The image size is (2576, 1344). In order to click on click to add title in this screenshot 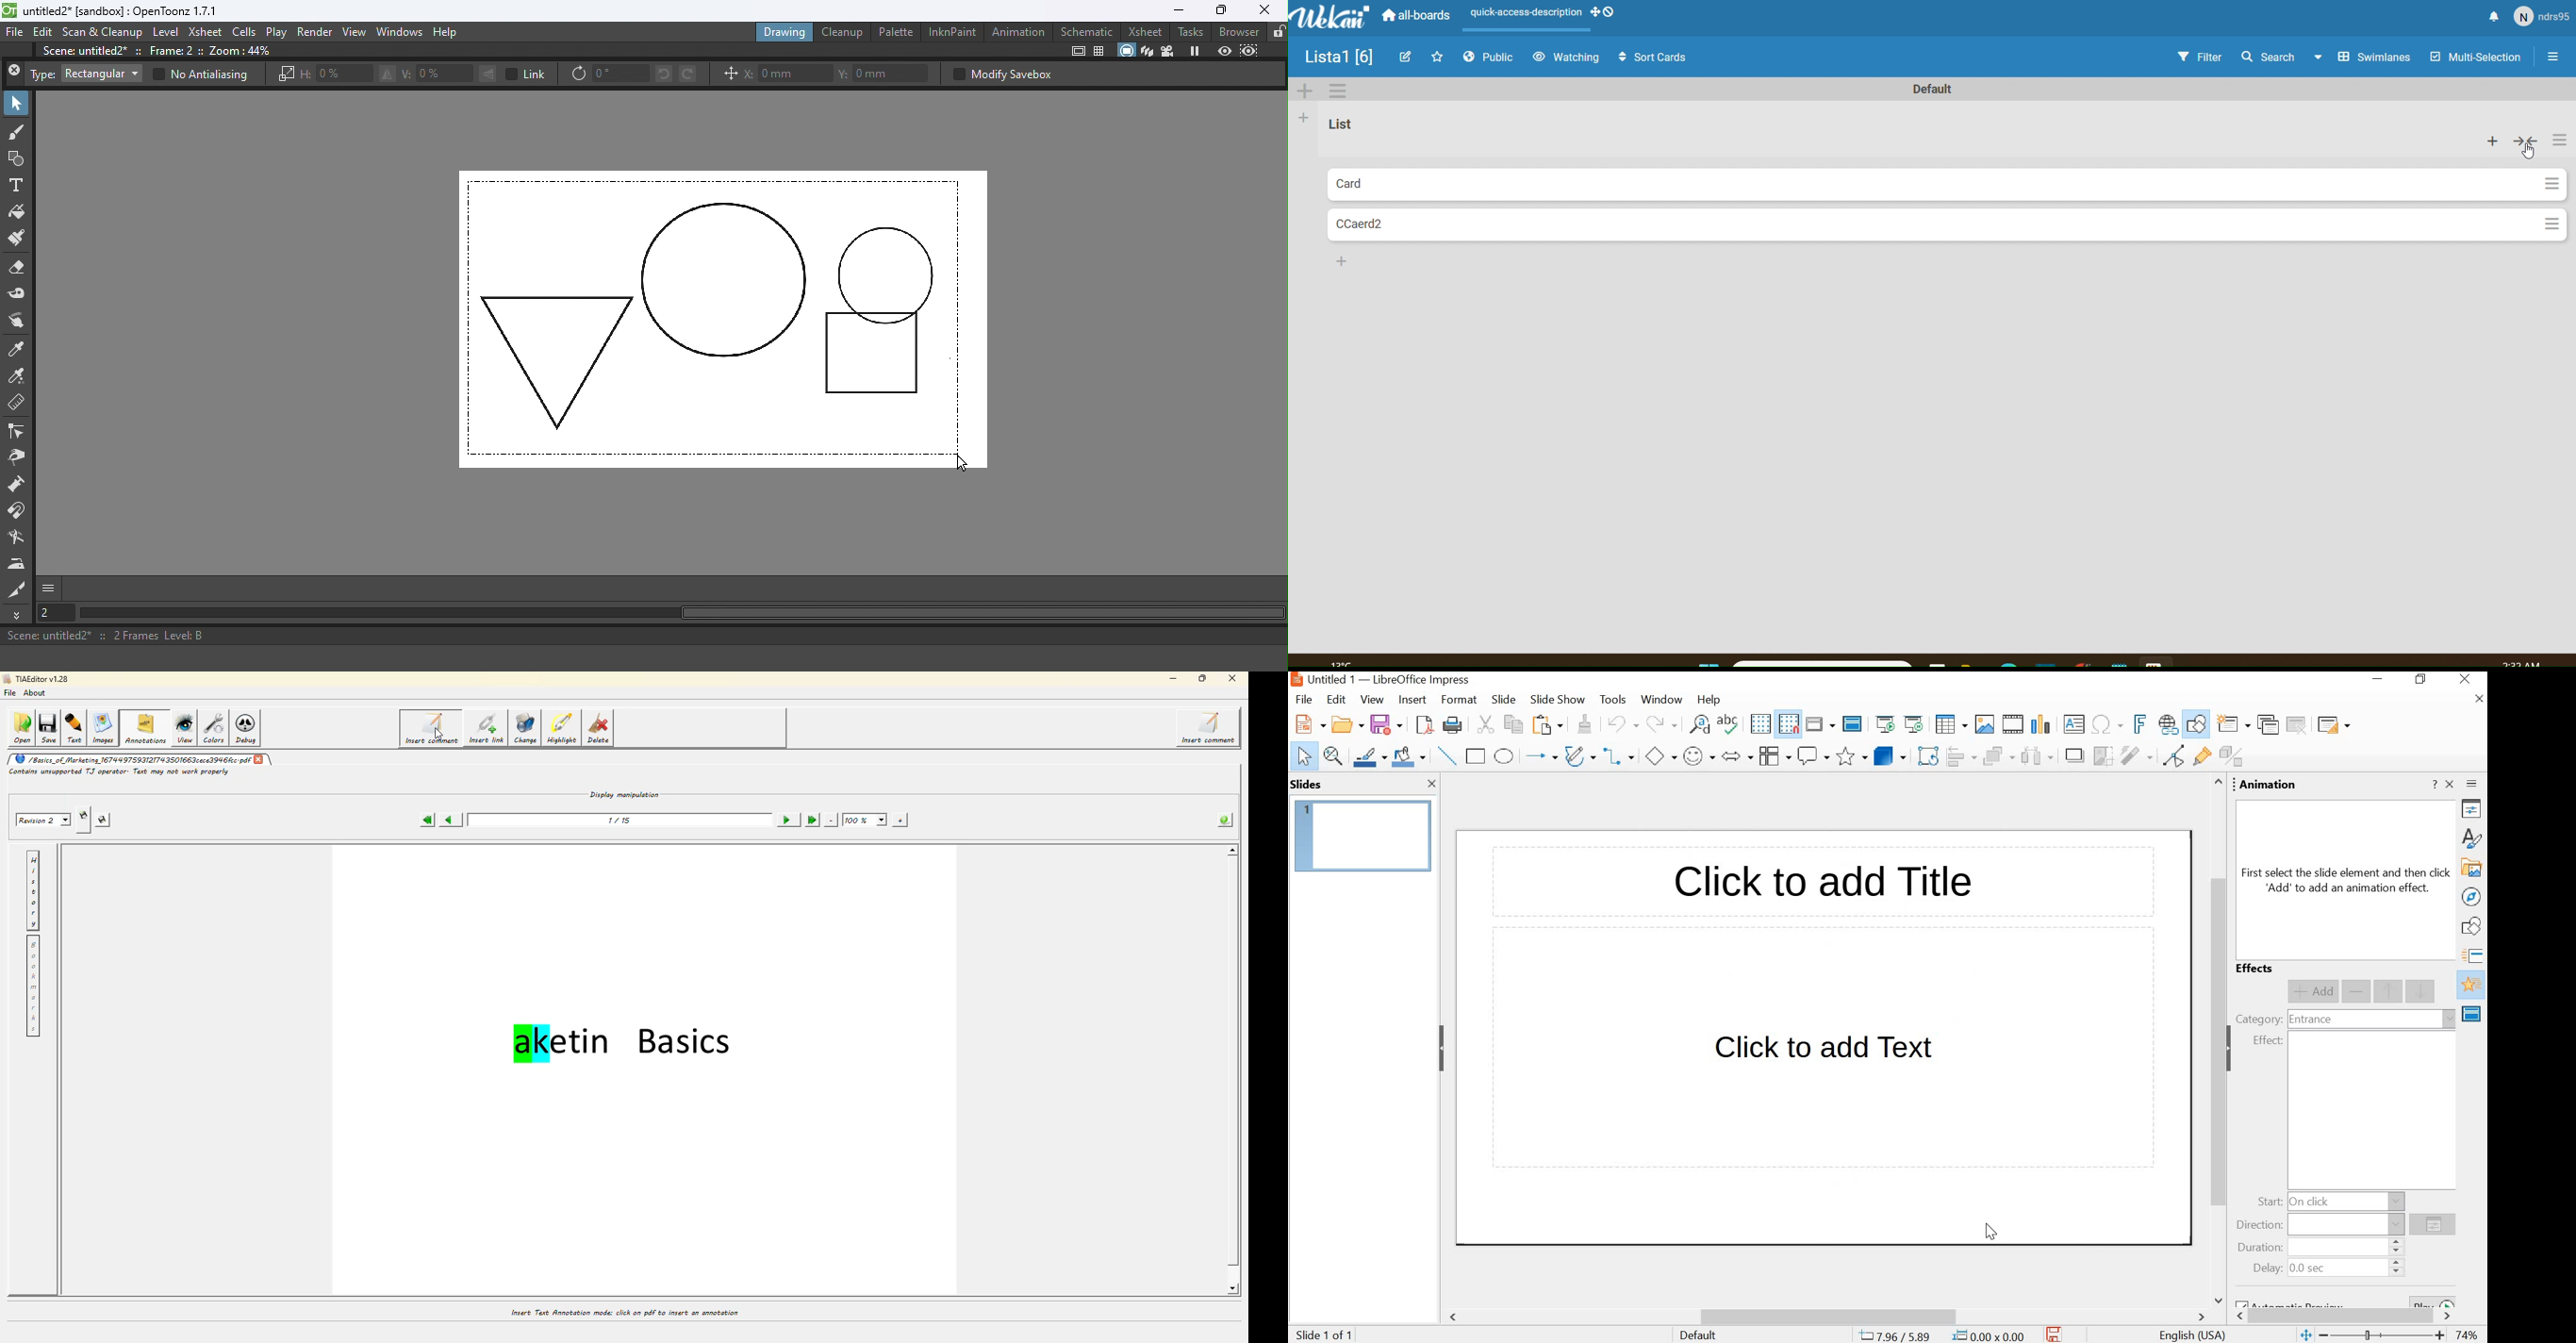, I will do `click(1819, 885)`.